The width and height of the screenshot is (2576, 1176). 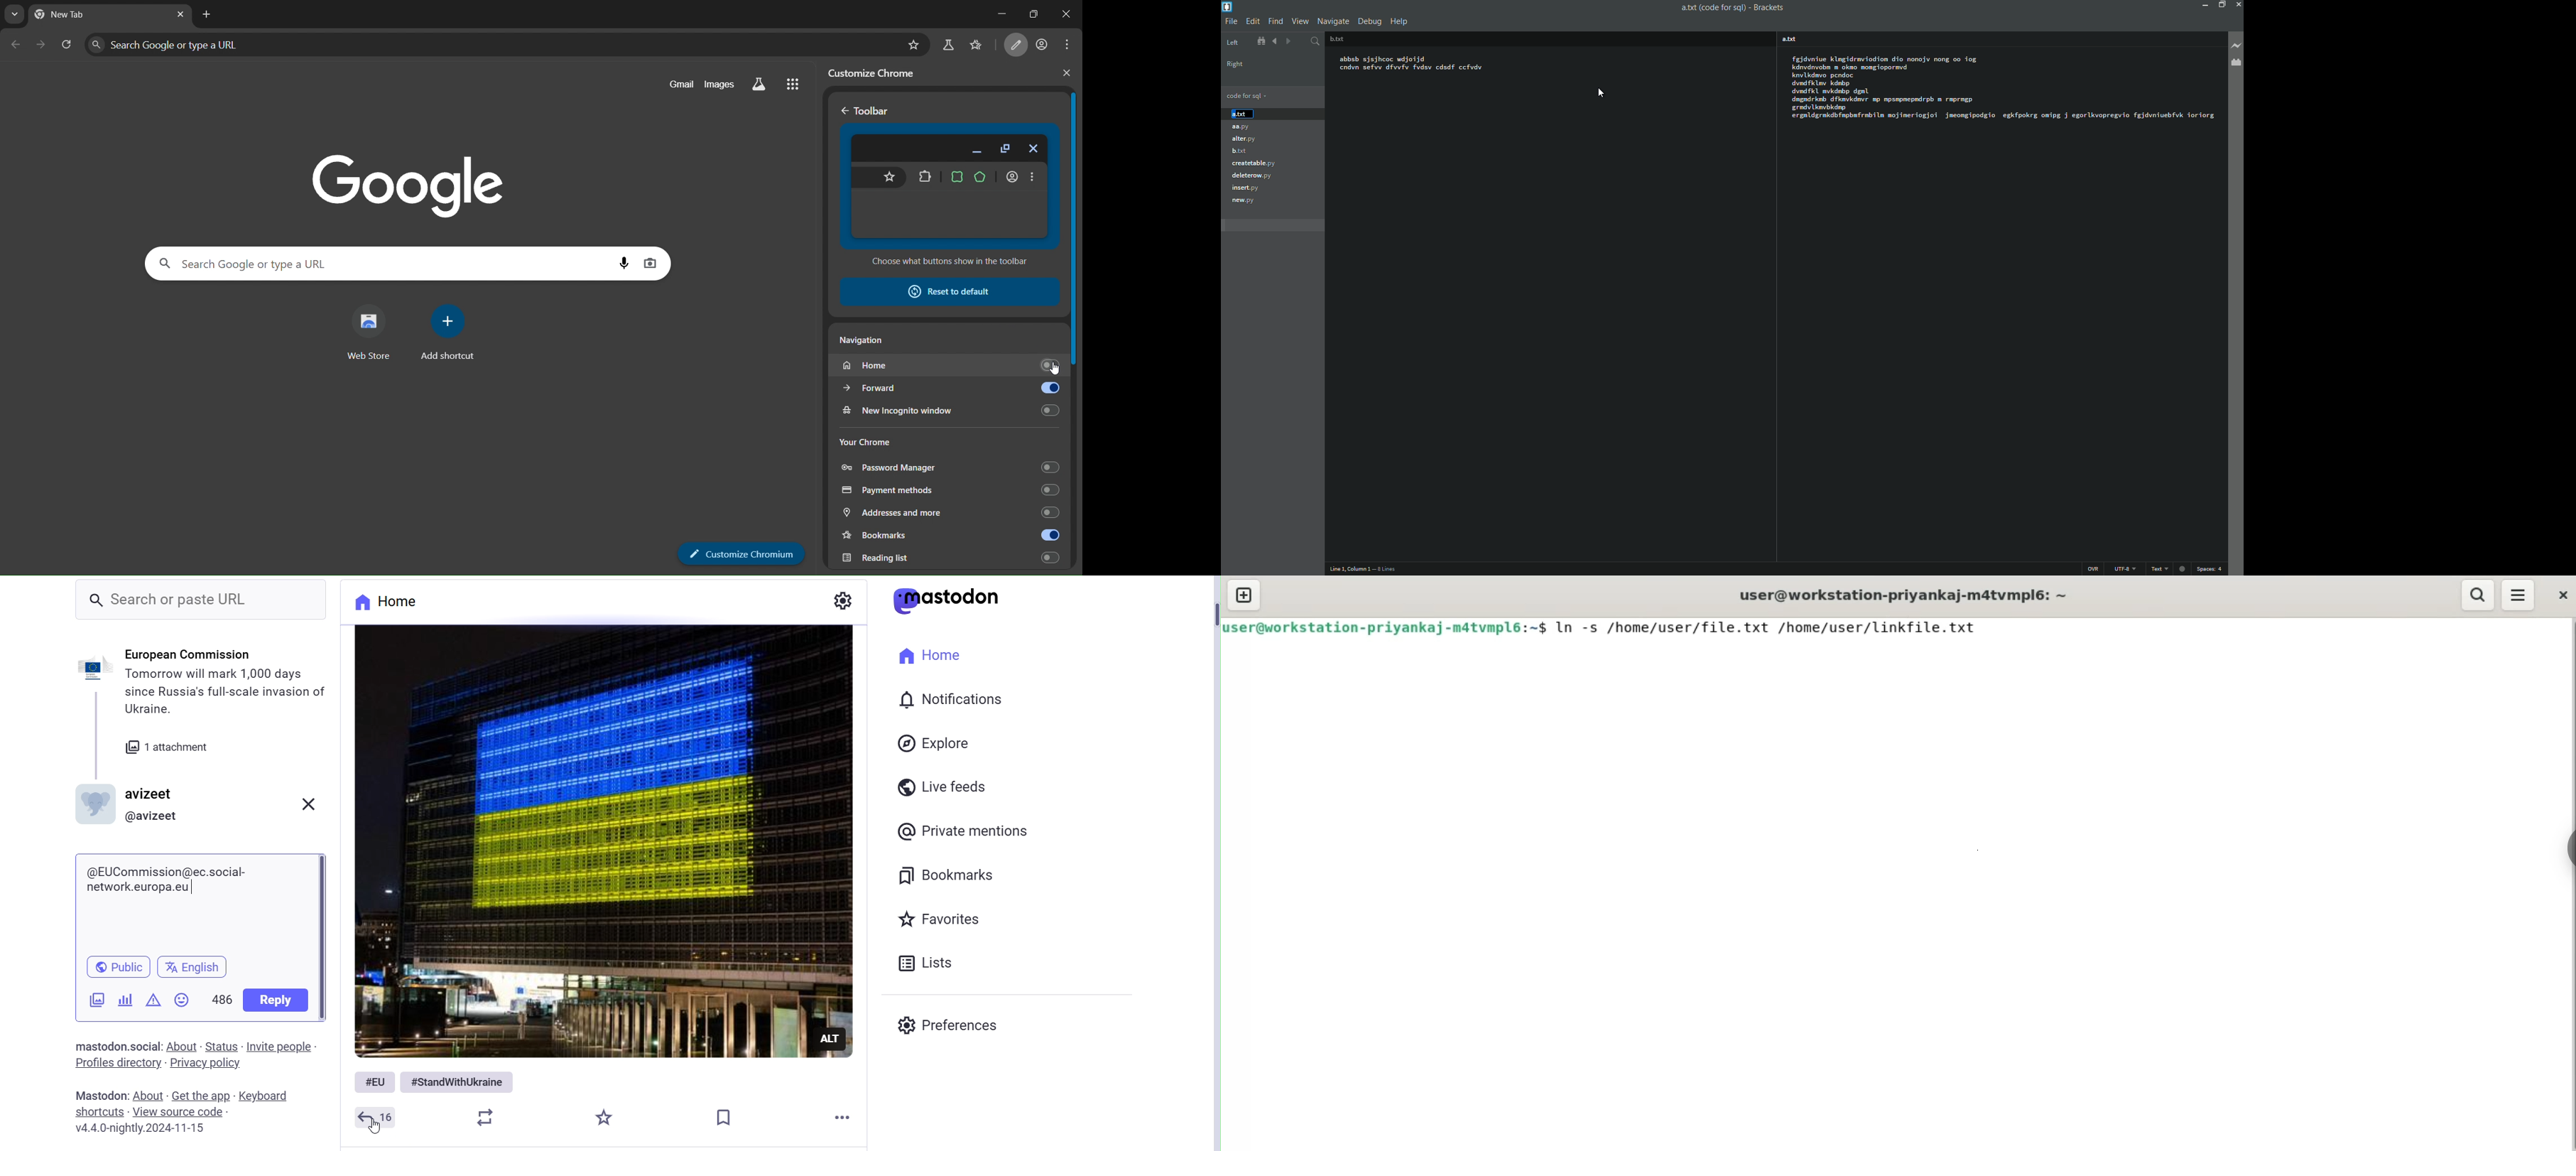 What do you see at coordinates (1246, 94) in the screenshot?
I see `code for sql` at bounding box center [1246, 94].